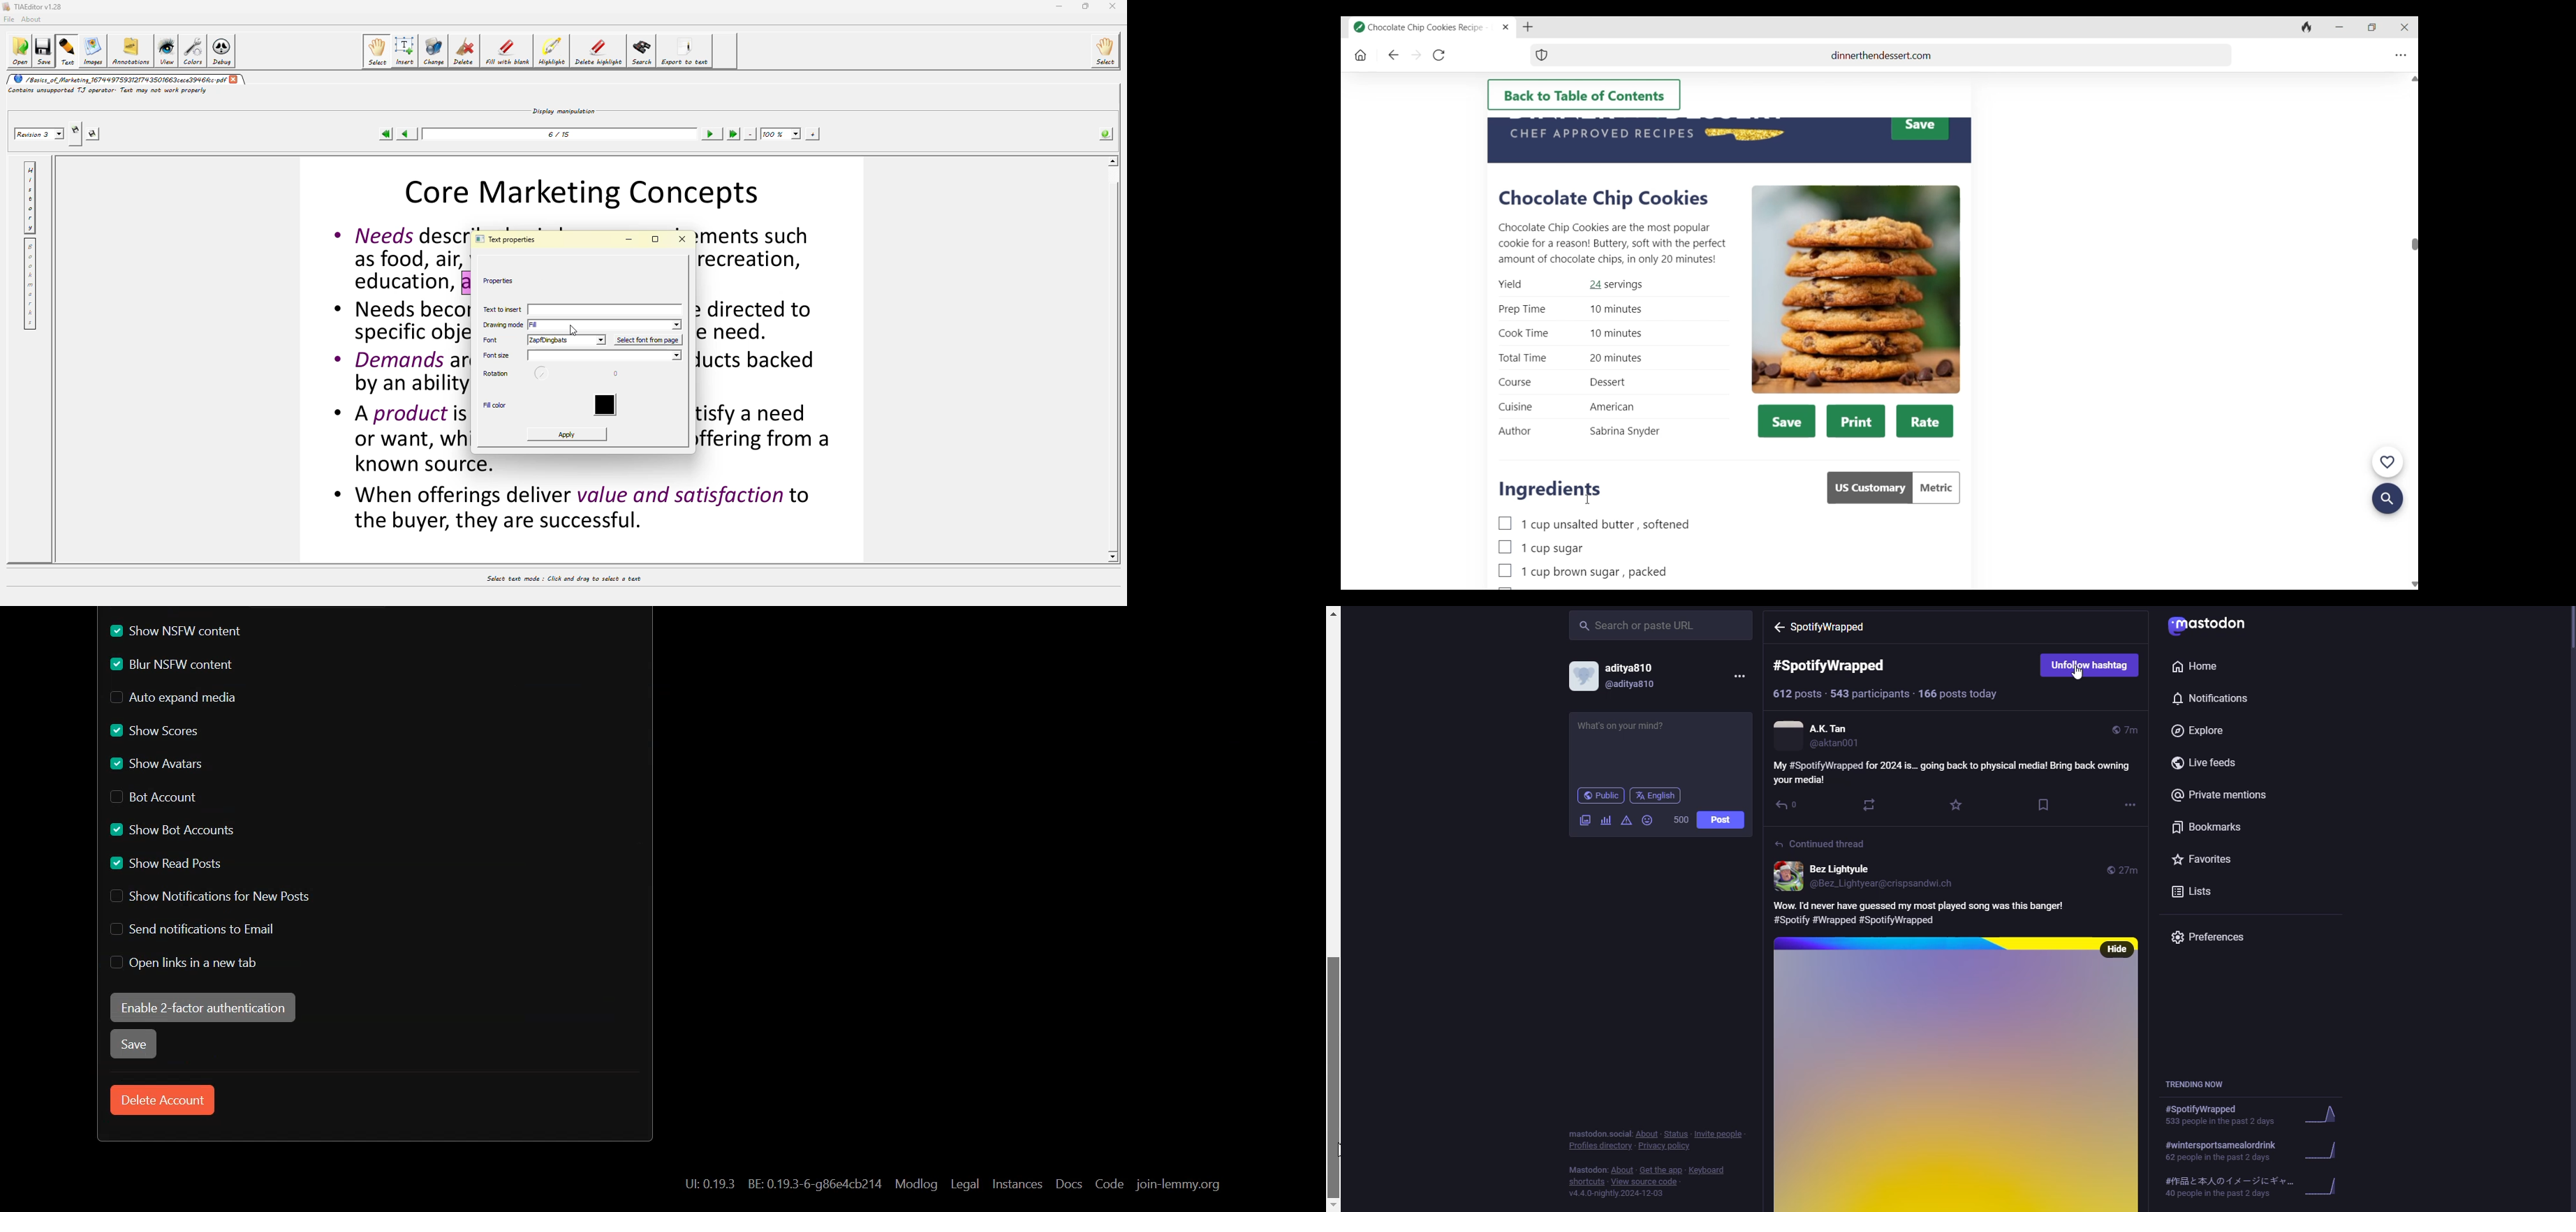 Image resolution: width=2576 pixels, height=1232 pixels. Describe the element at coordinates (2078, 674) in the screenshot. I see `cursor` at that location.